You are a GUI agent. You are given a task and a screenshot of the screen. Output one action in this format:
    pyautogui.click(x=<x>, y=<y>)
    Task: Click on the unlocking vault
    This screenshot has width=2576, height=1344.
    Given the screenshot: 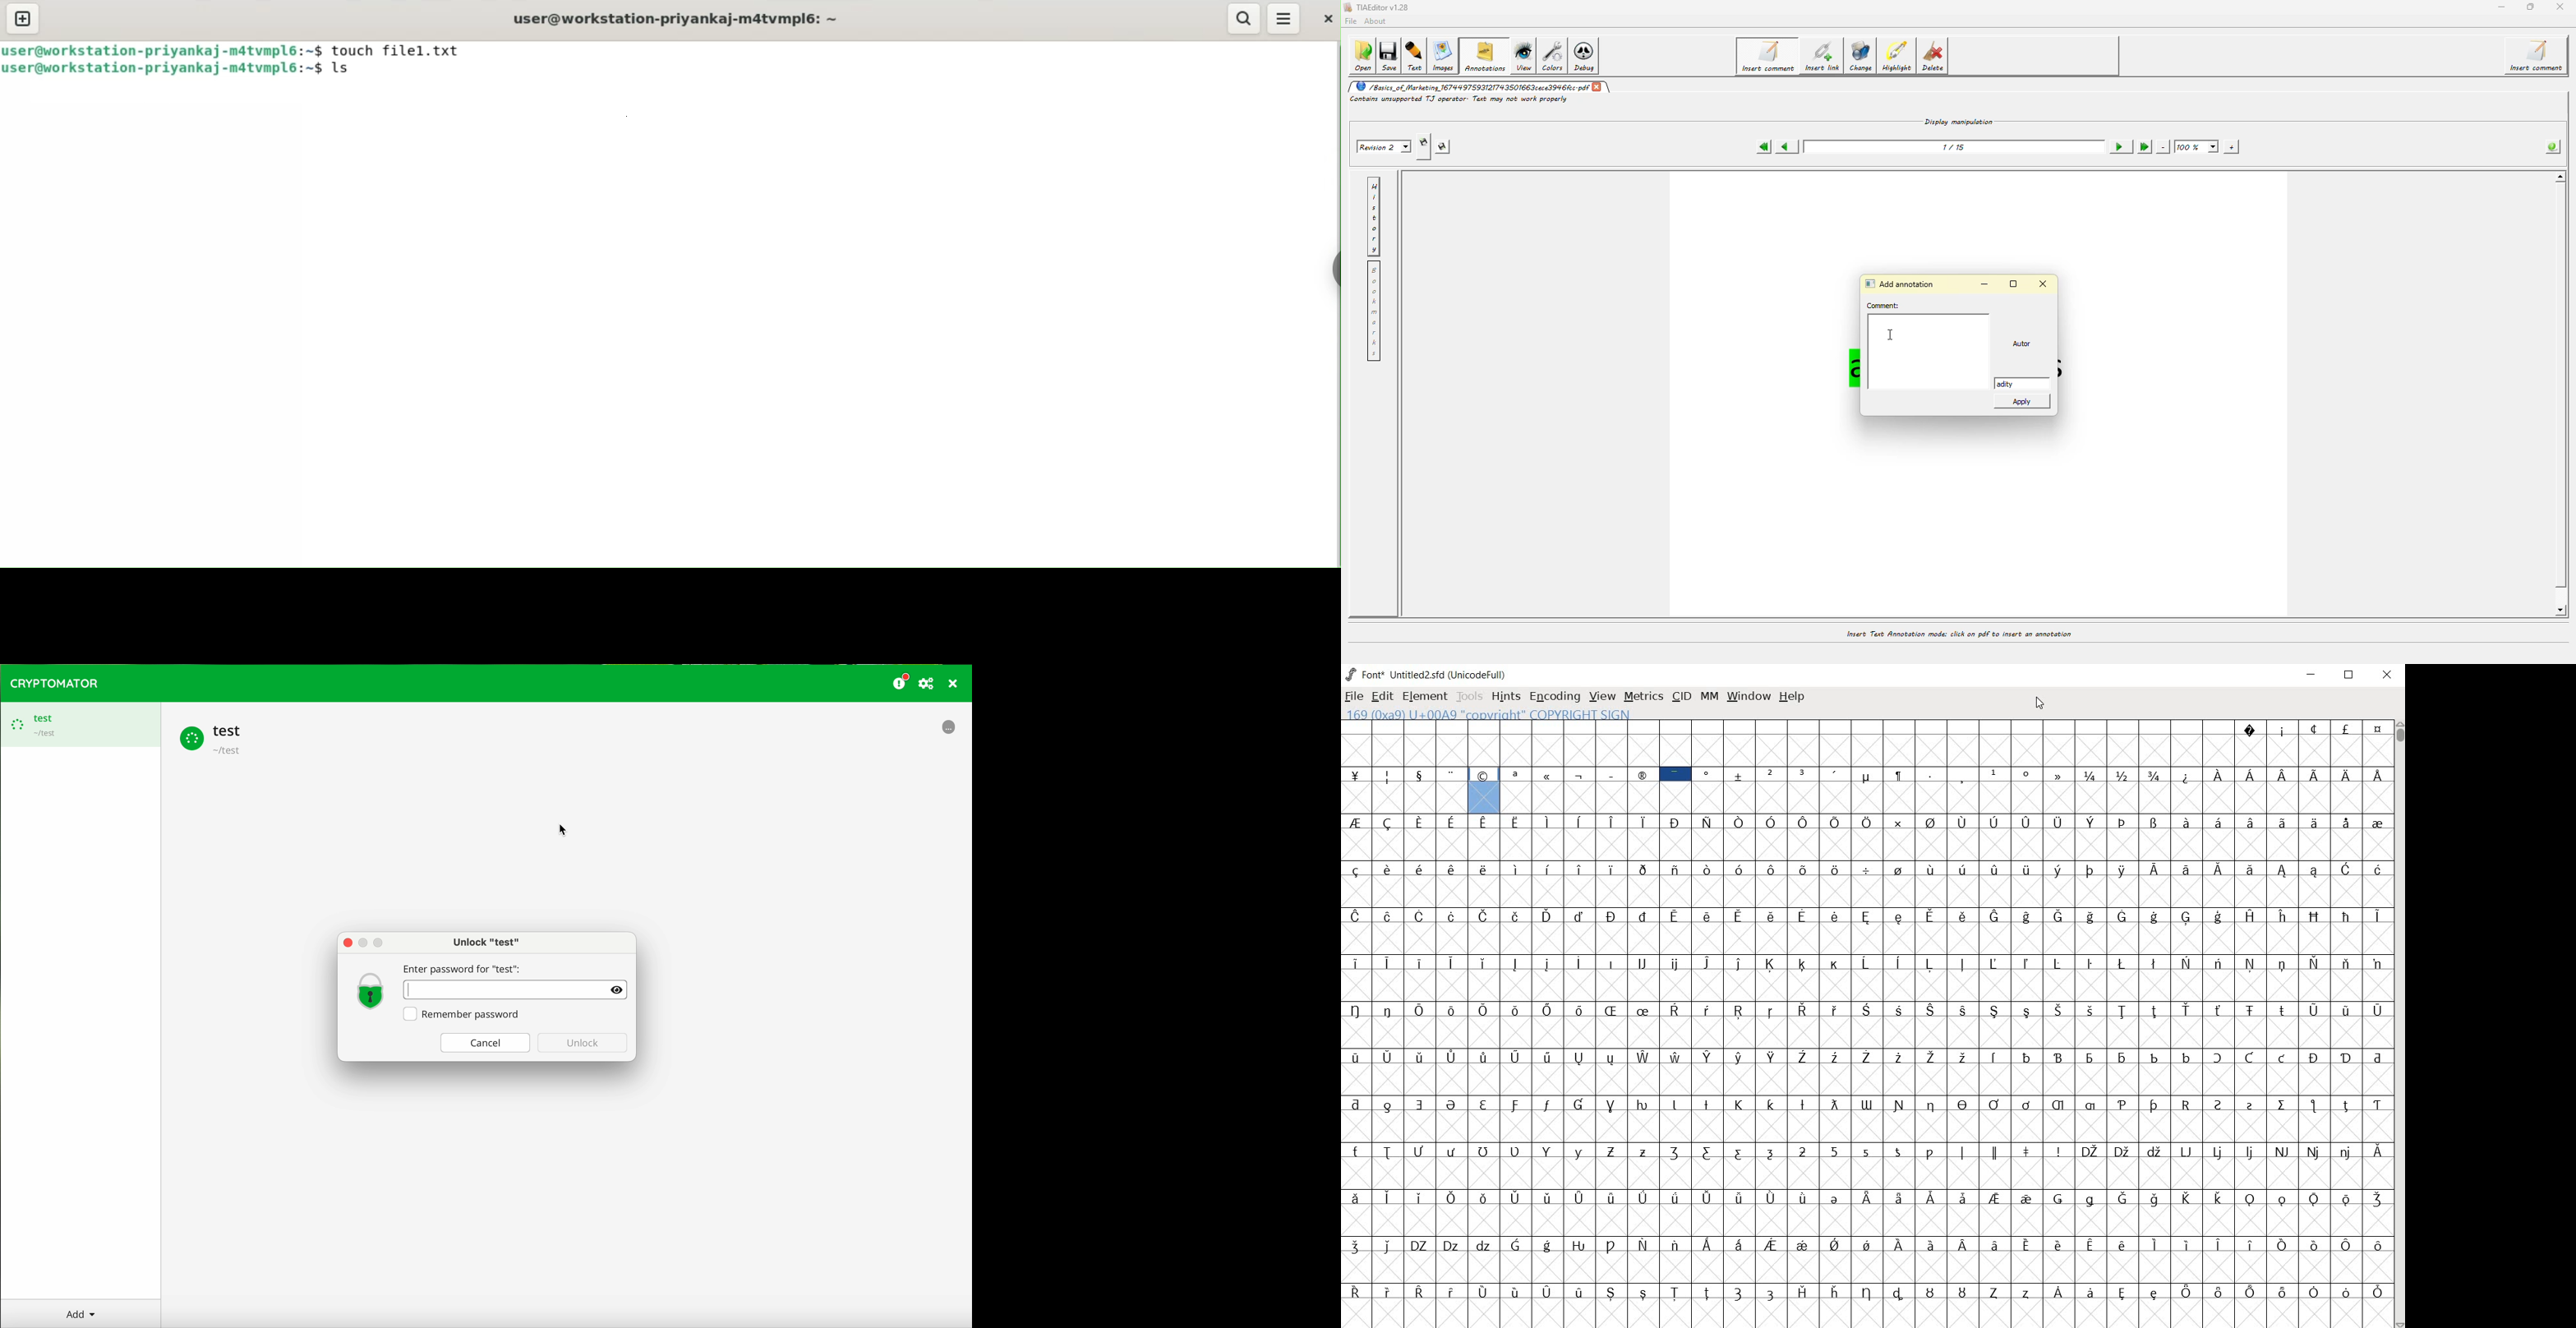 What is the action you would take?
    pyautogui.click(x=213, y=738)
    